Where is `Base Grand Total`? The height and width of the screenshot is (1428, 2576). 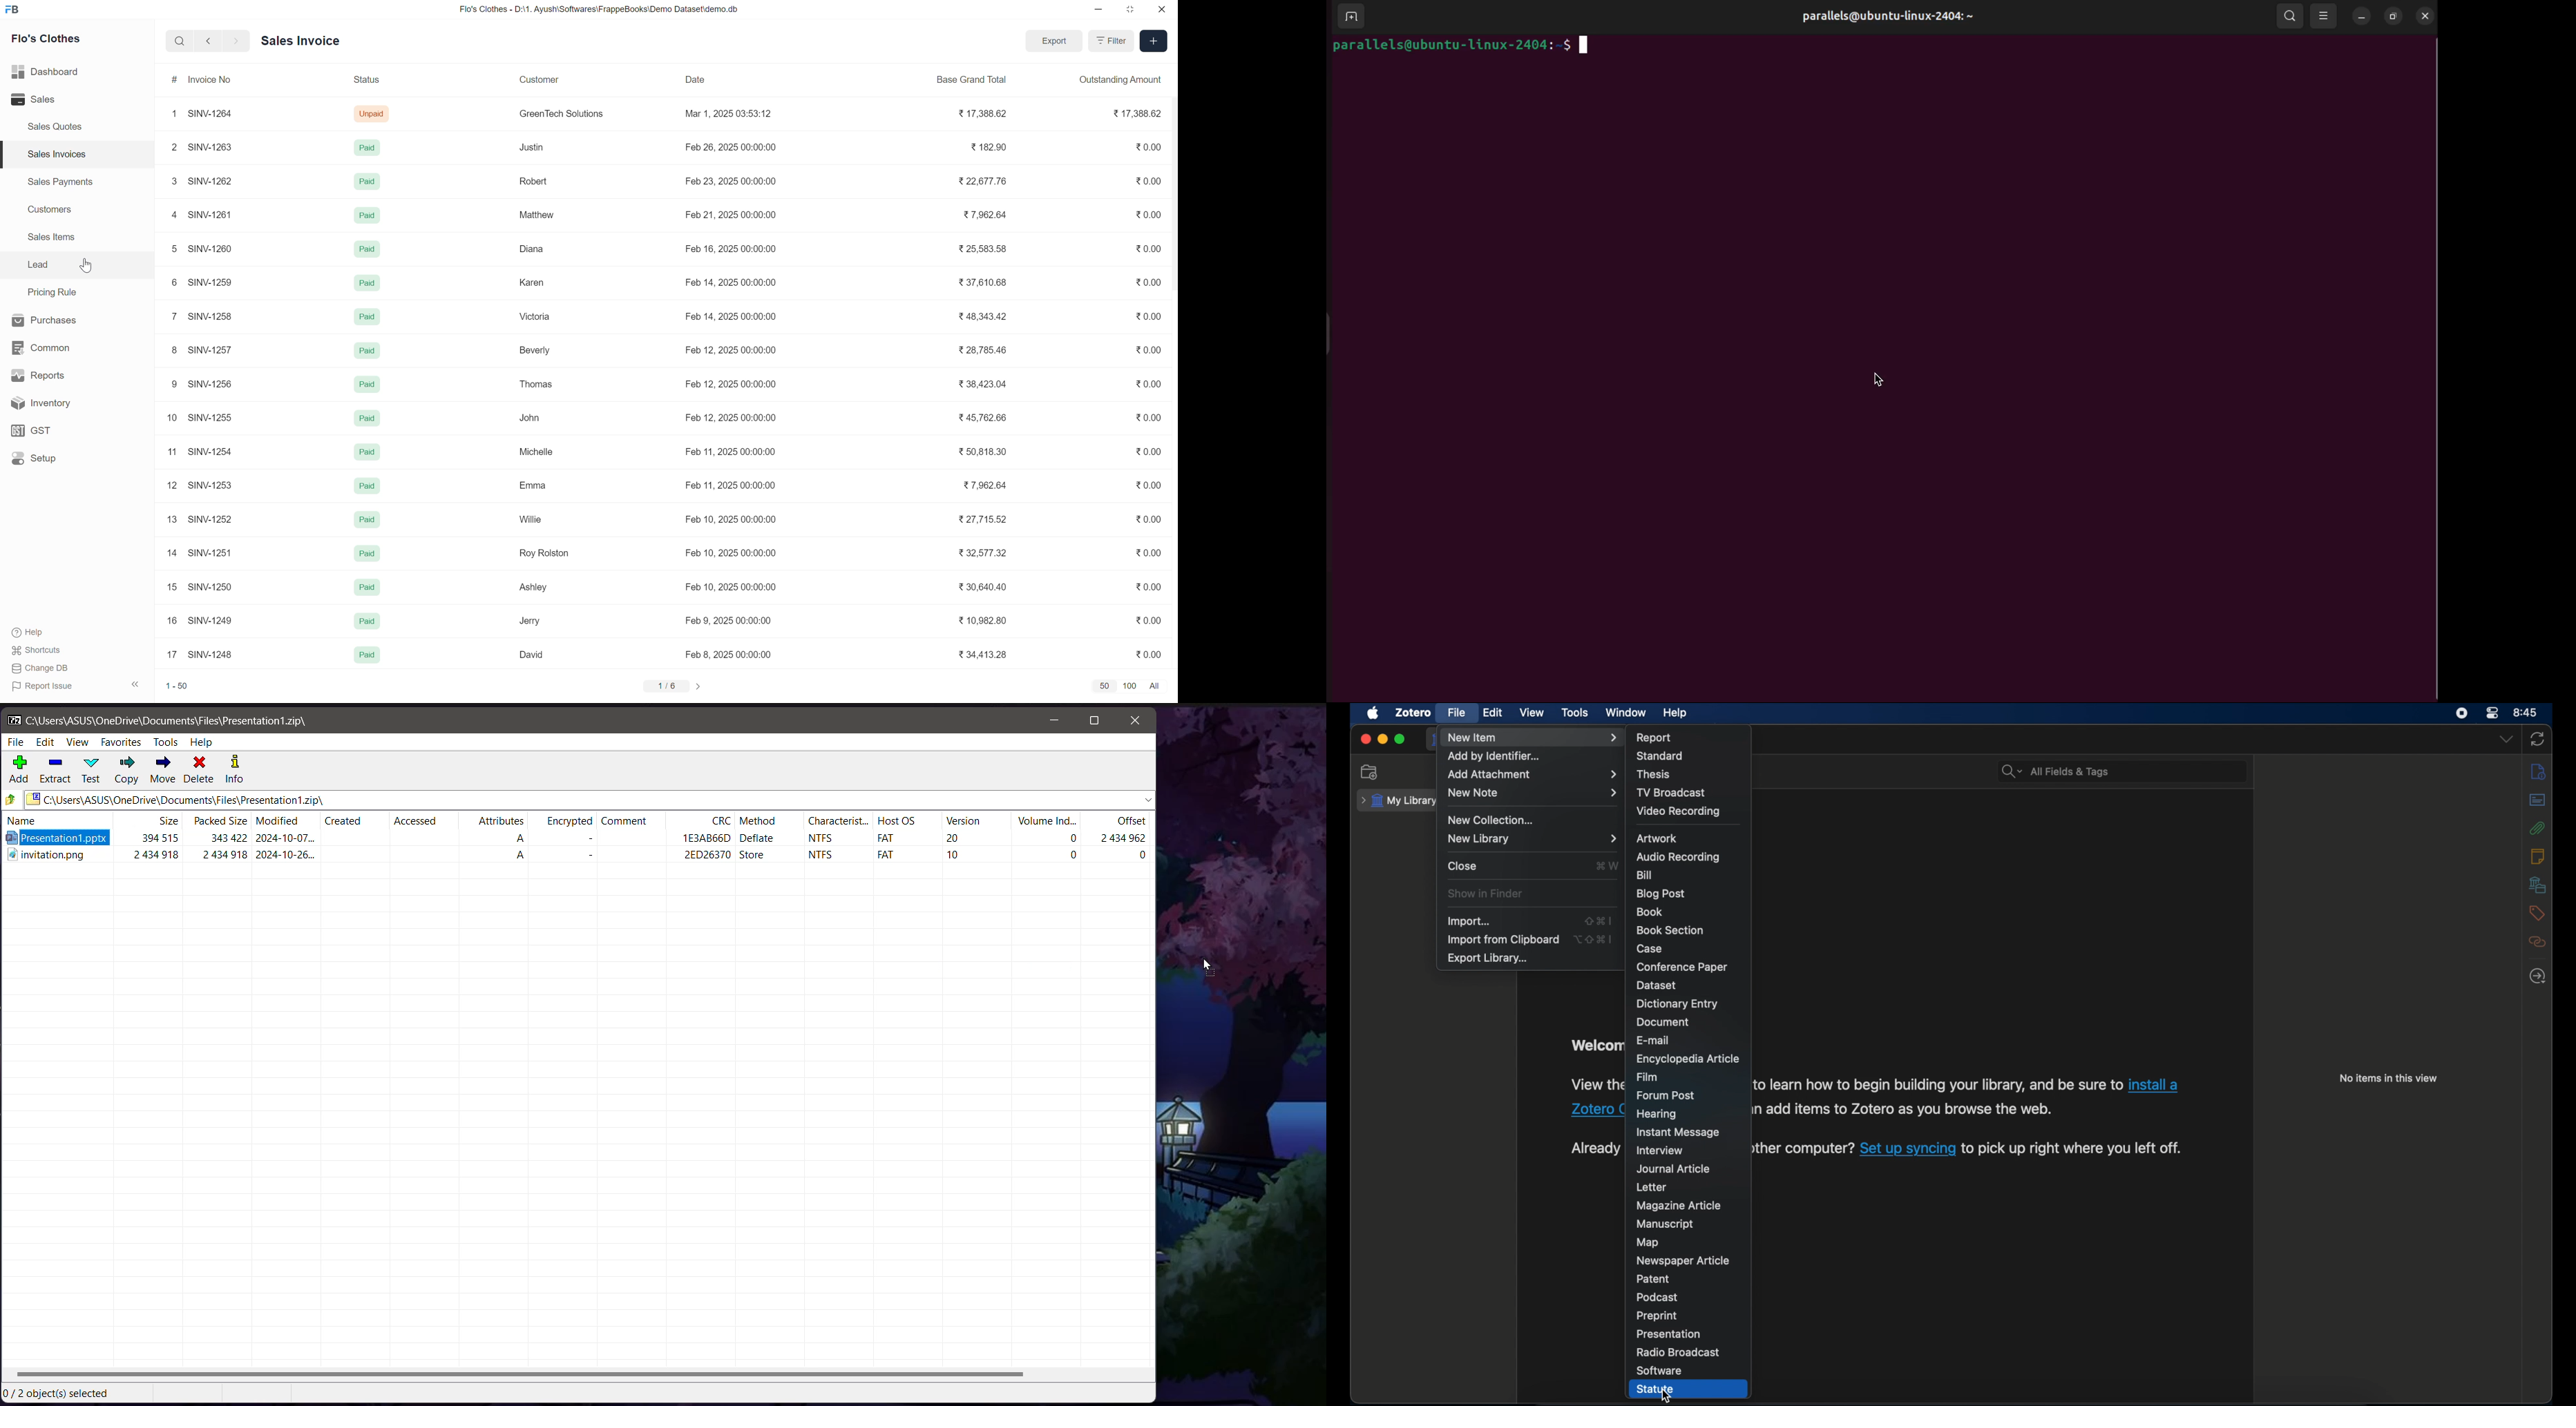 Base Grand Total is located at coordinates (979, 79).